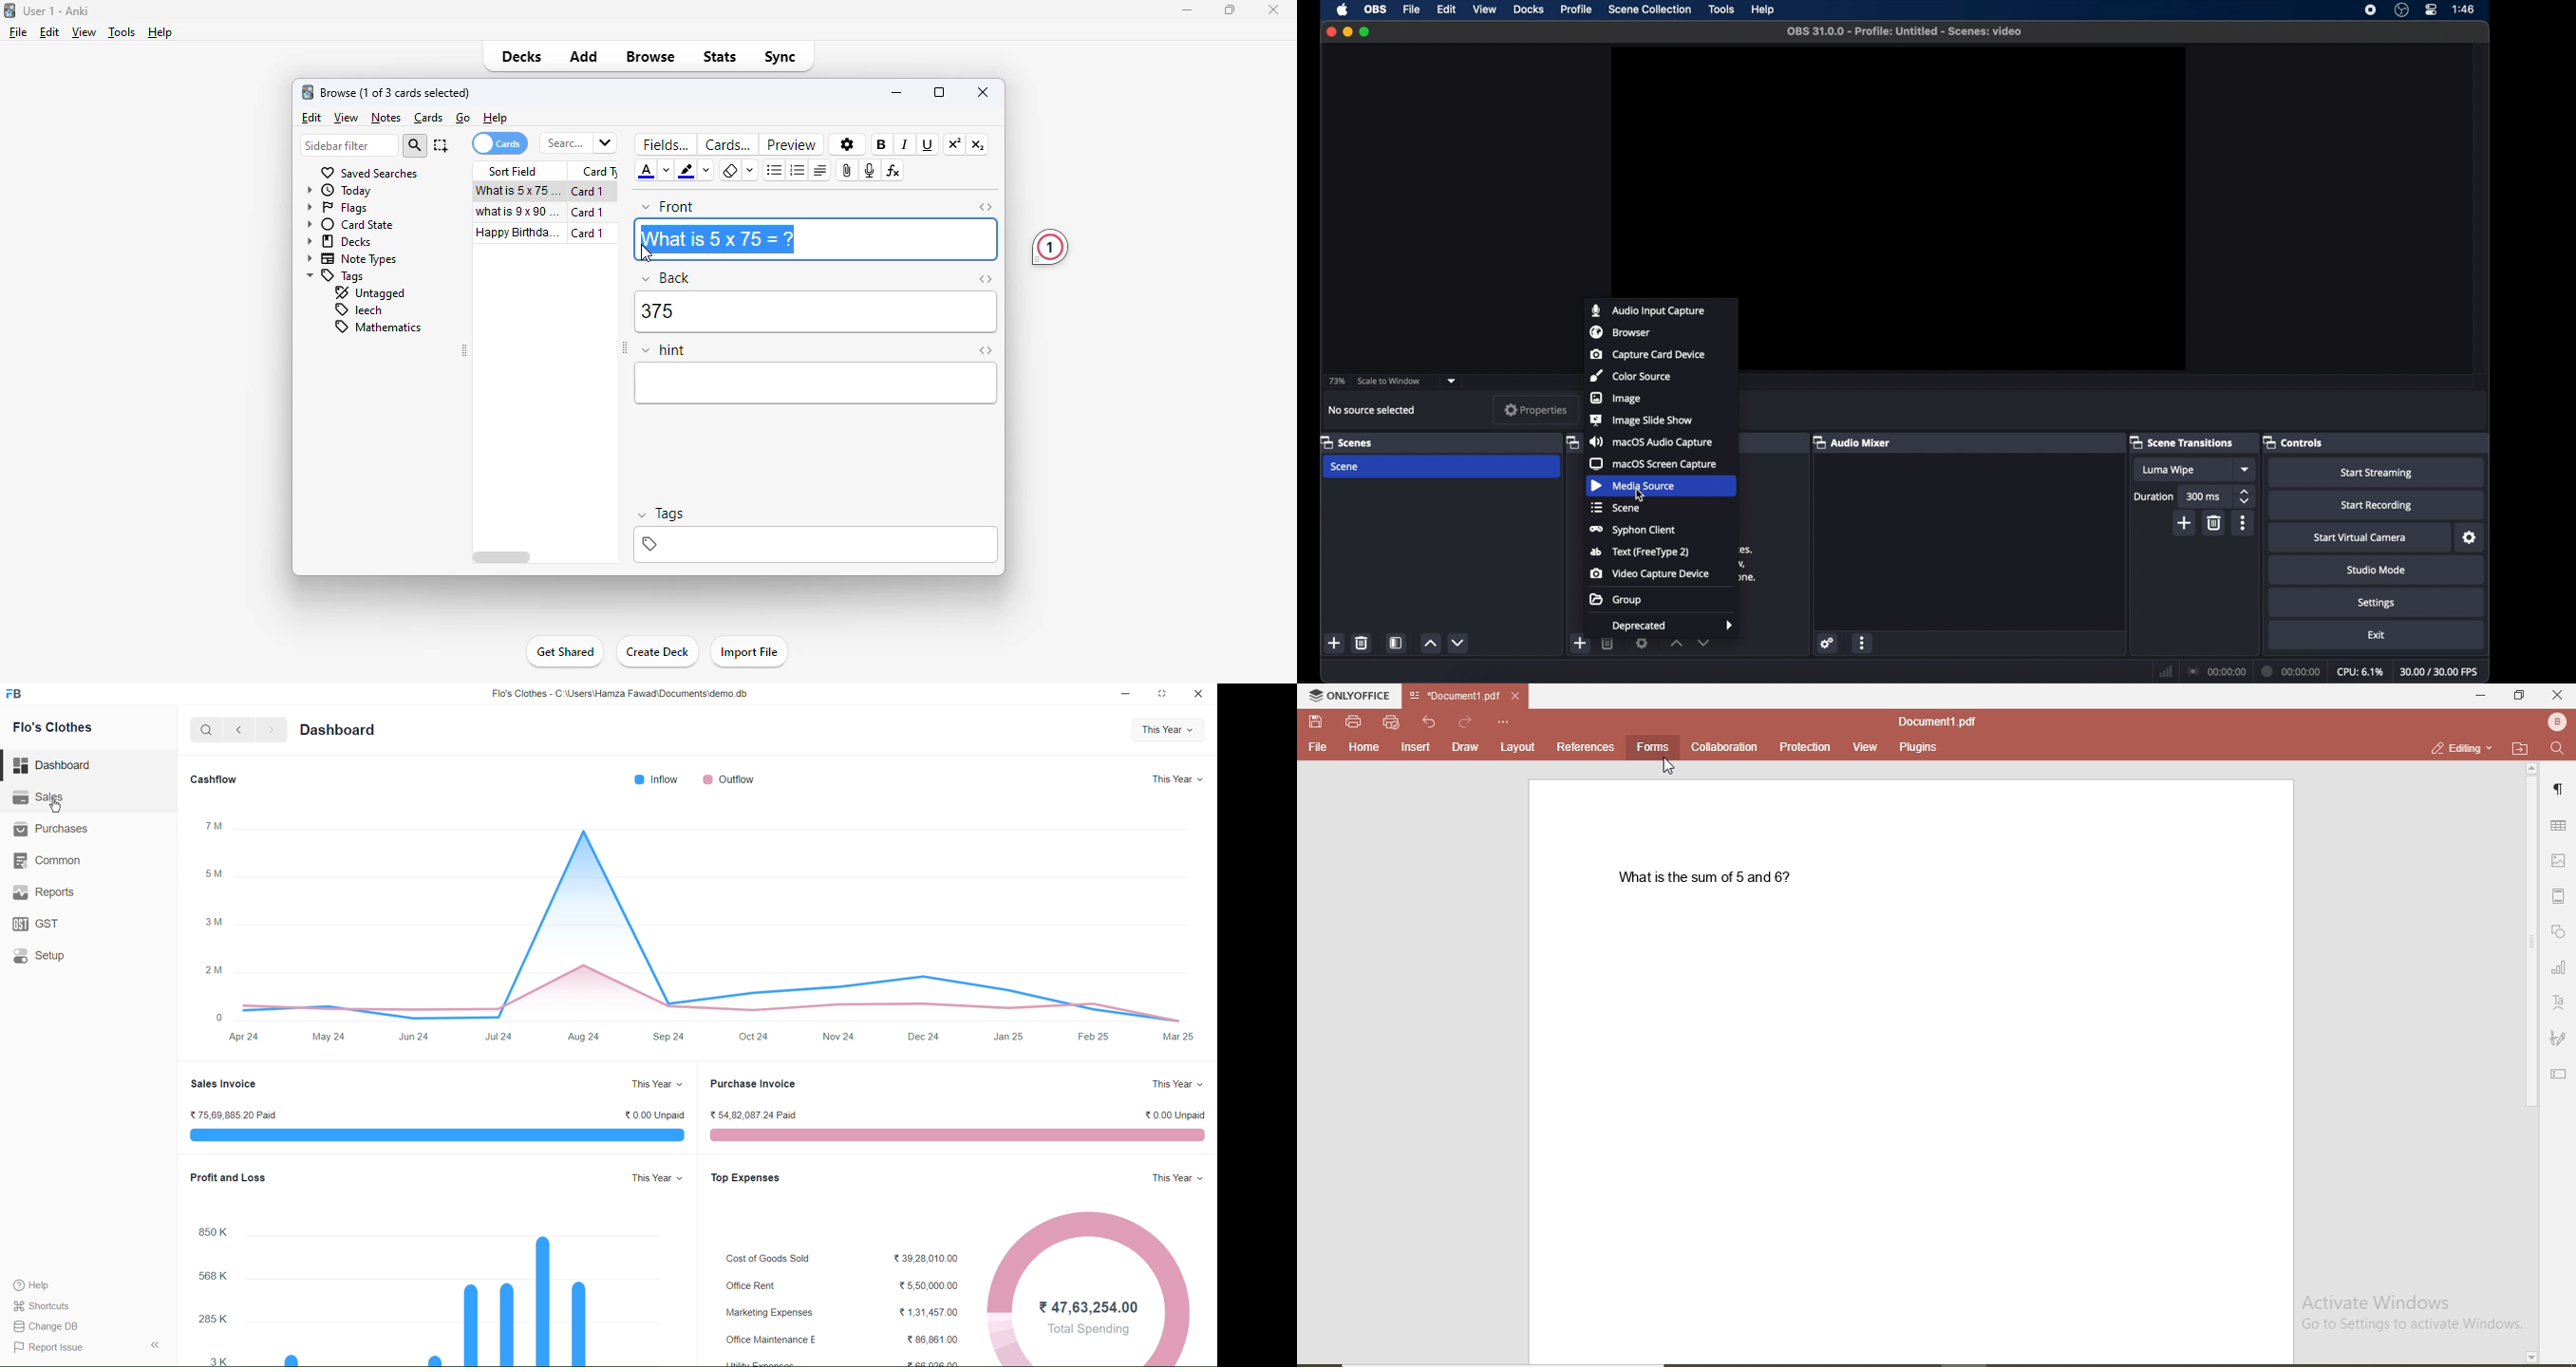 The height and width of the screenshot is (1372, 2576). Describe the element at coordinates (986, 207) in the screenshot. I see `toggle HTML editor` at that location.